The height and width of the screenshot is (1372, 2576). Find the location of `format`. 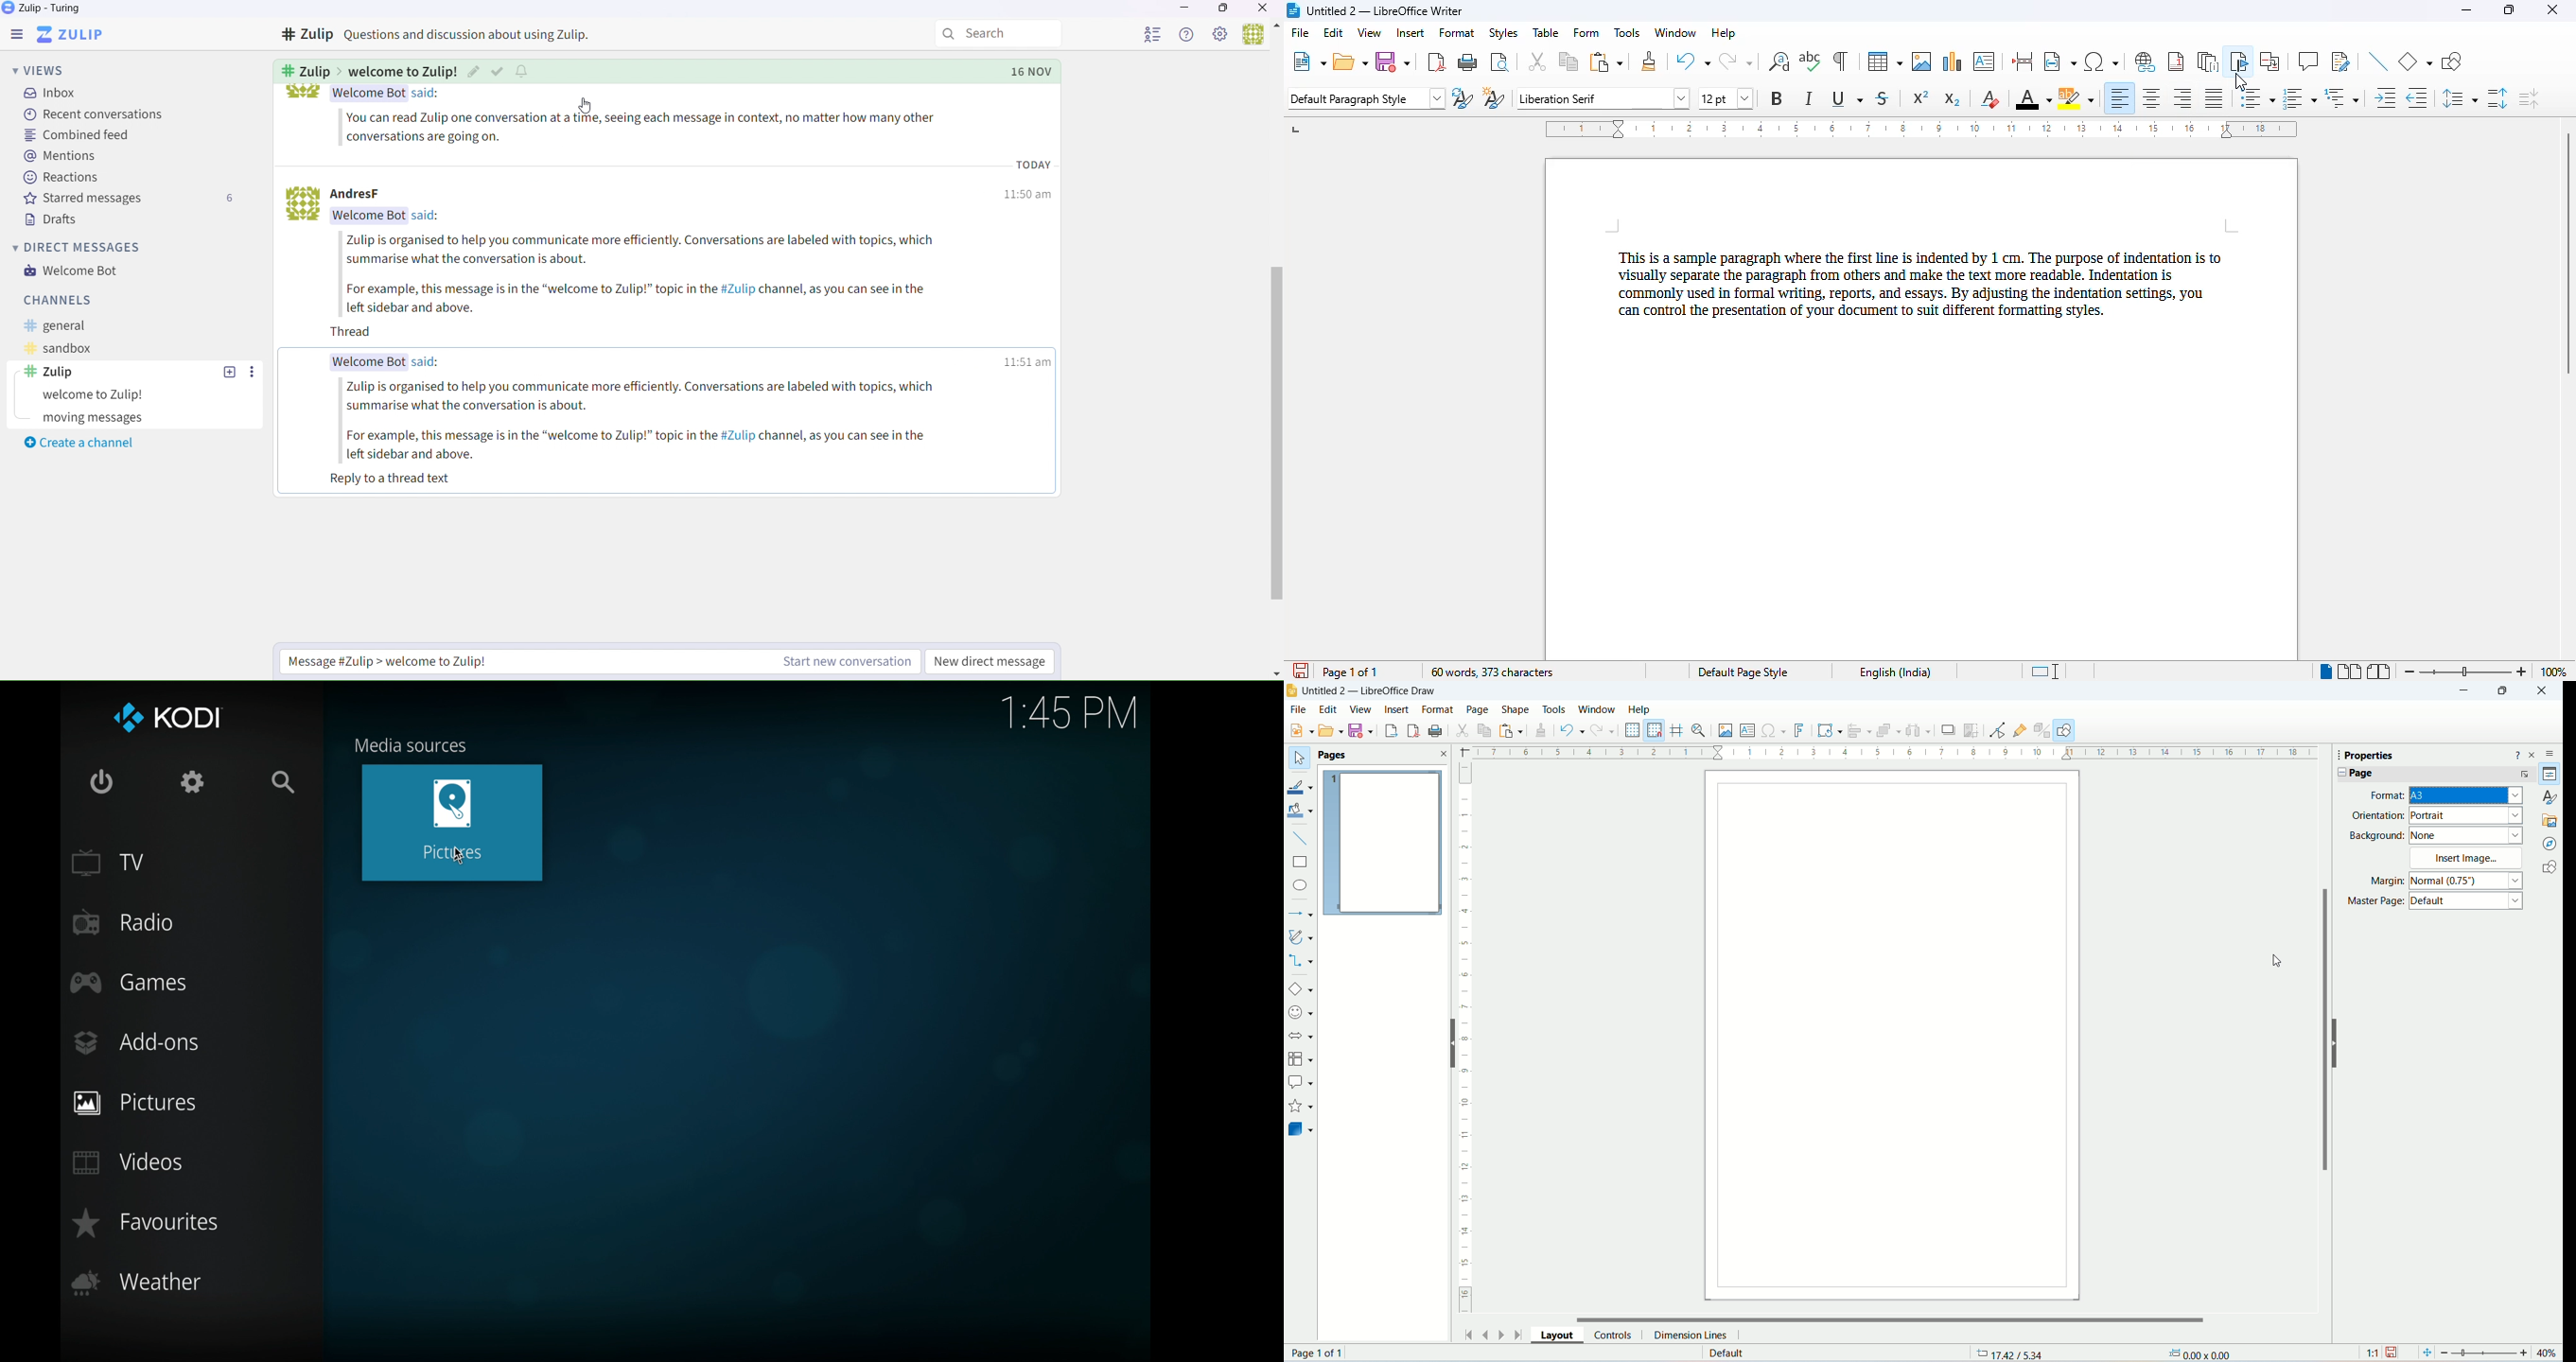

format is located at coordinates (1438, 709).